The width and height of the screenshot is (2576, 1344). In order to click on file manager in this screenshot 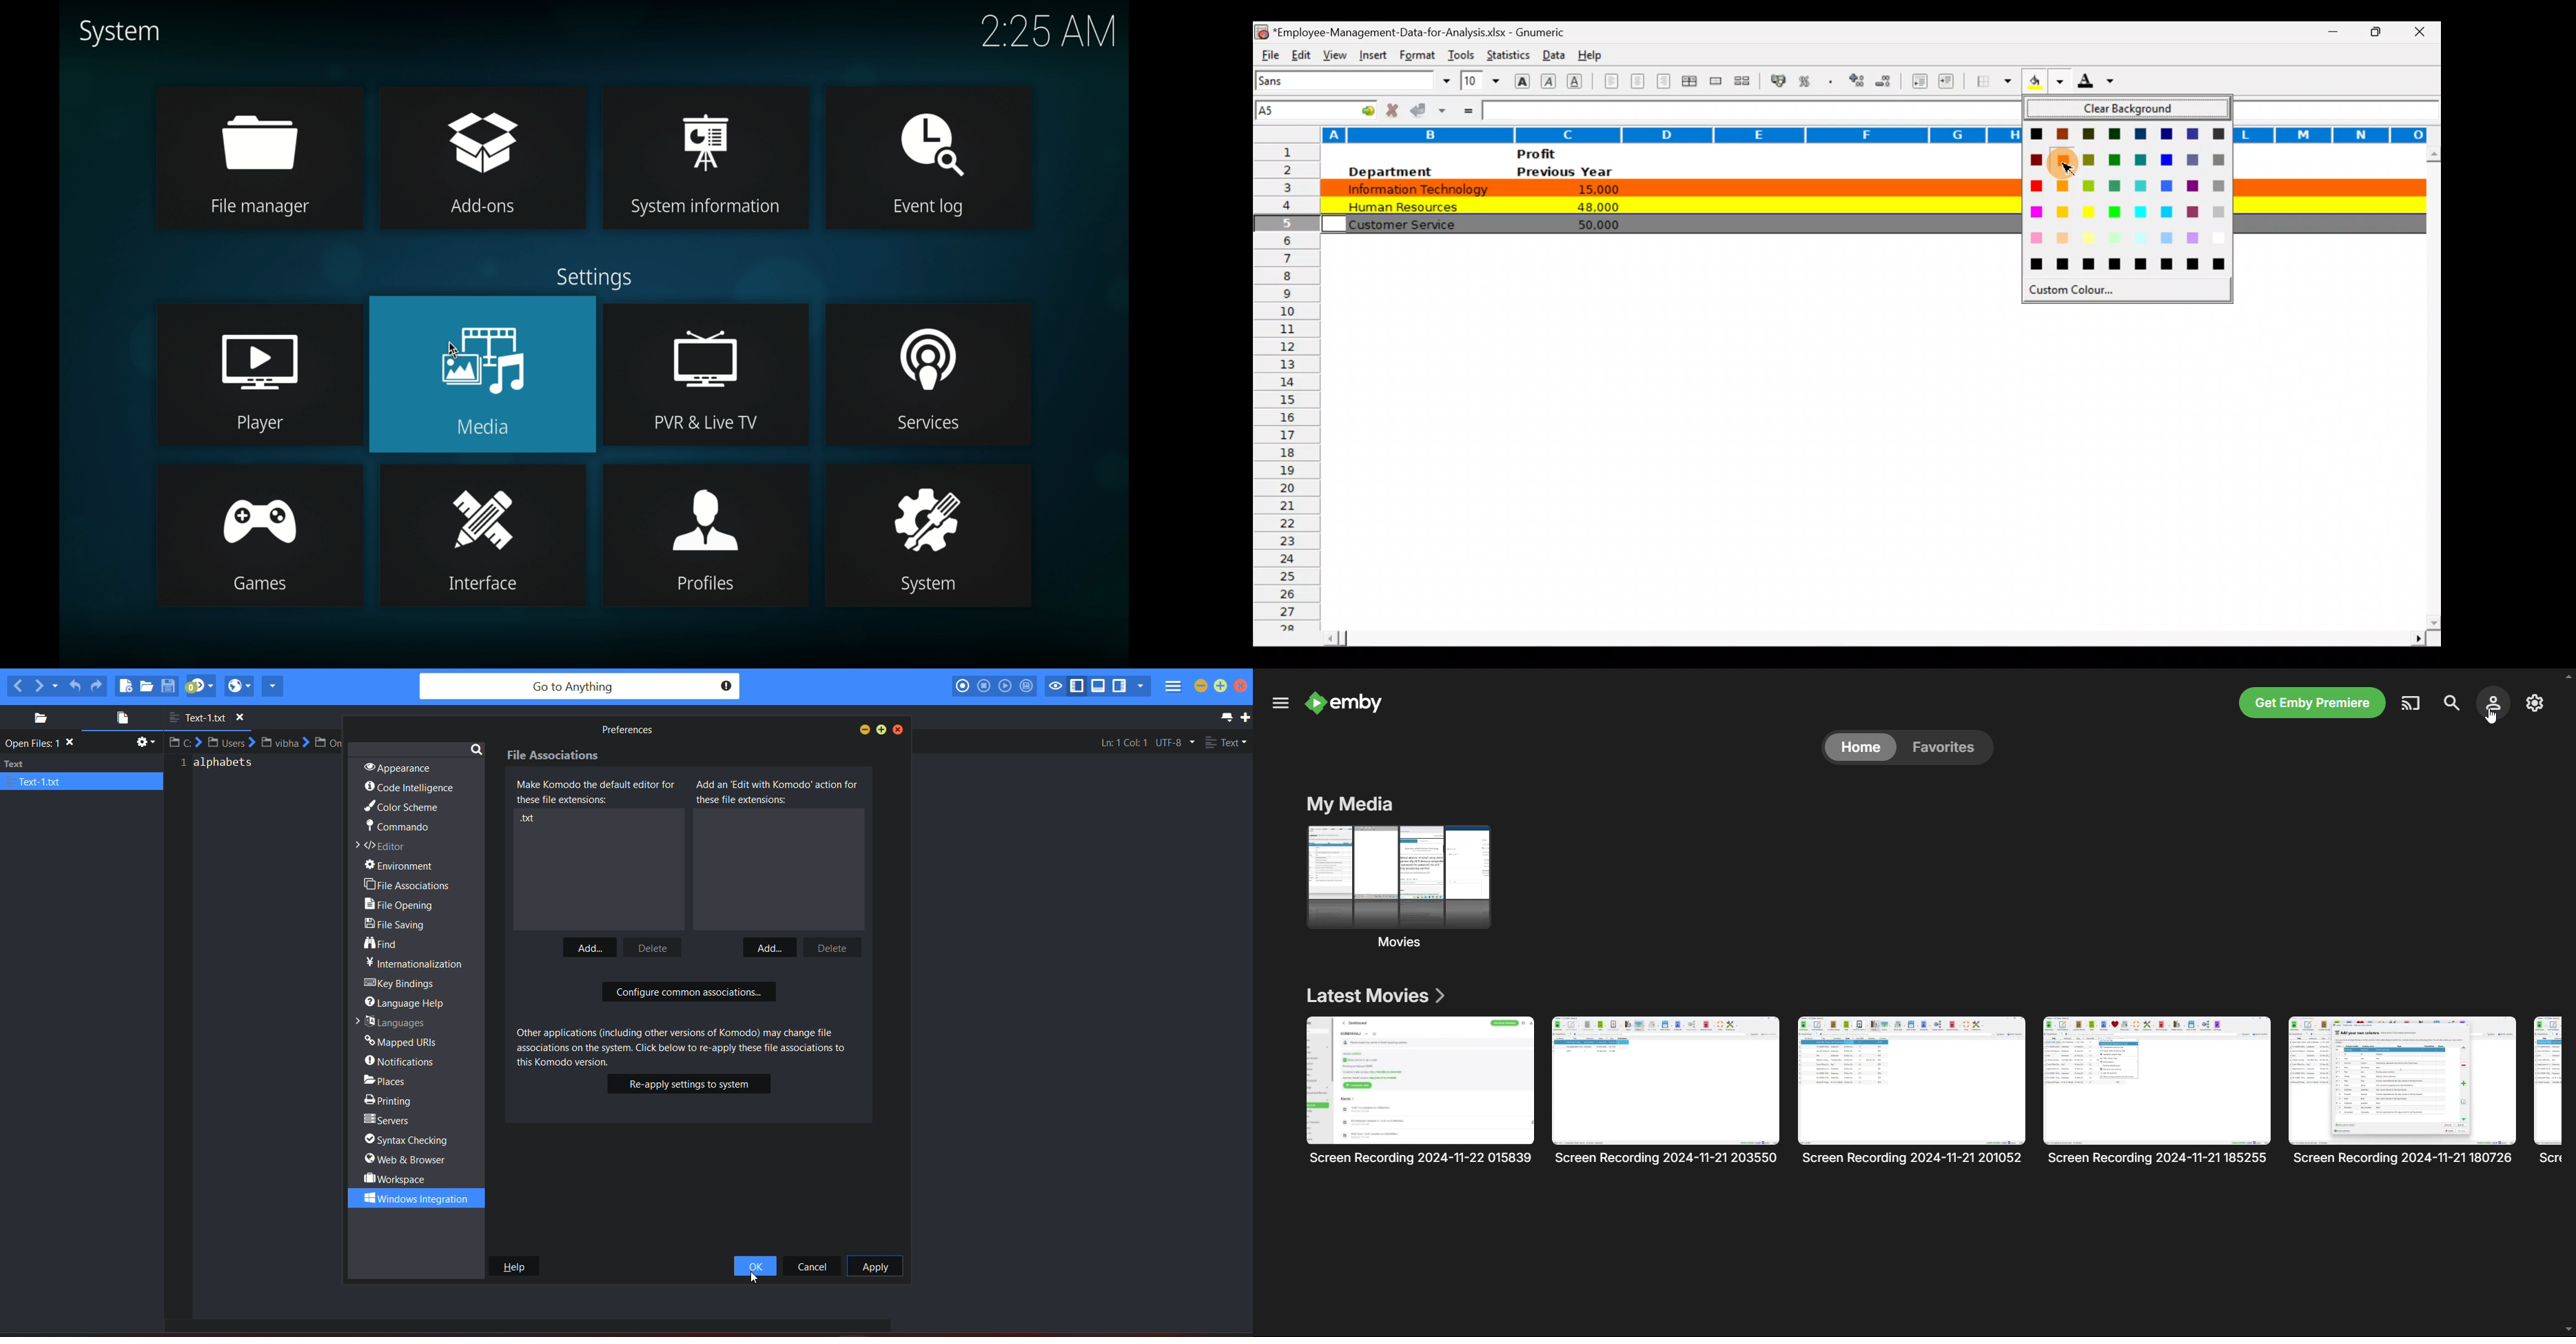, I will do `click(261, 132)`.